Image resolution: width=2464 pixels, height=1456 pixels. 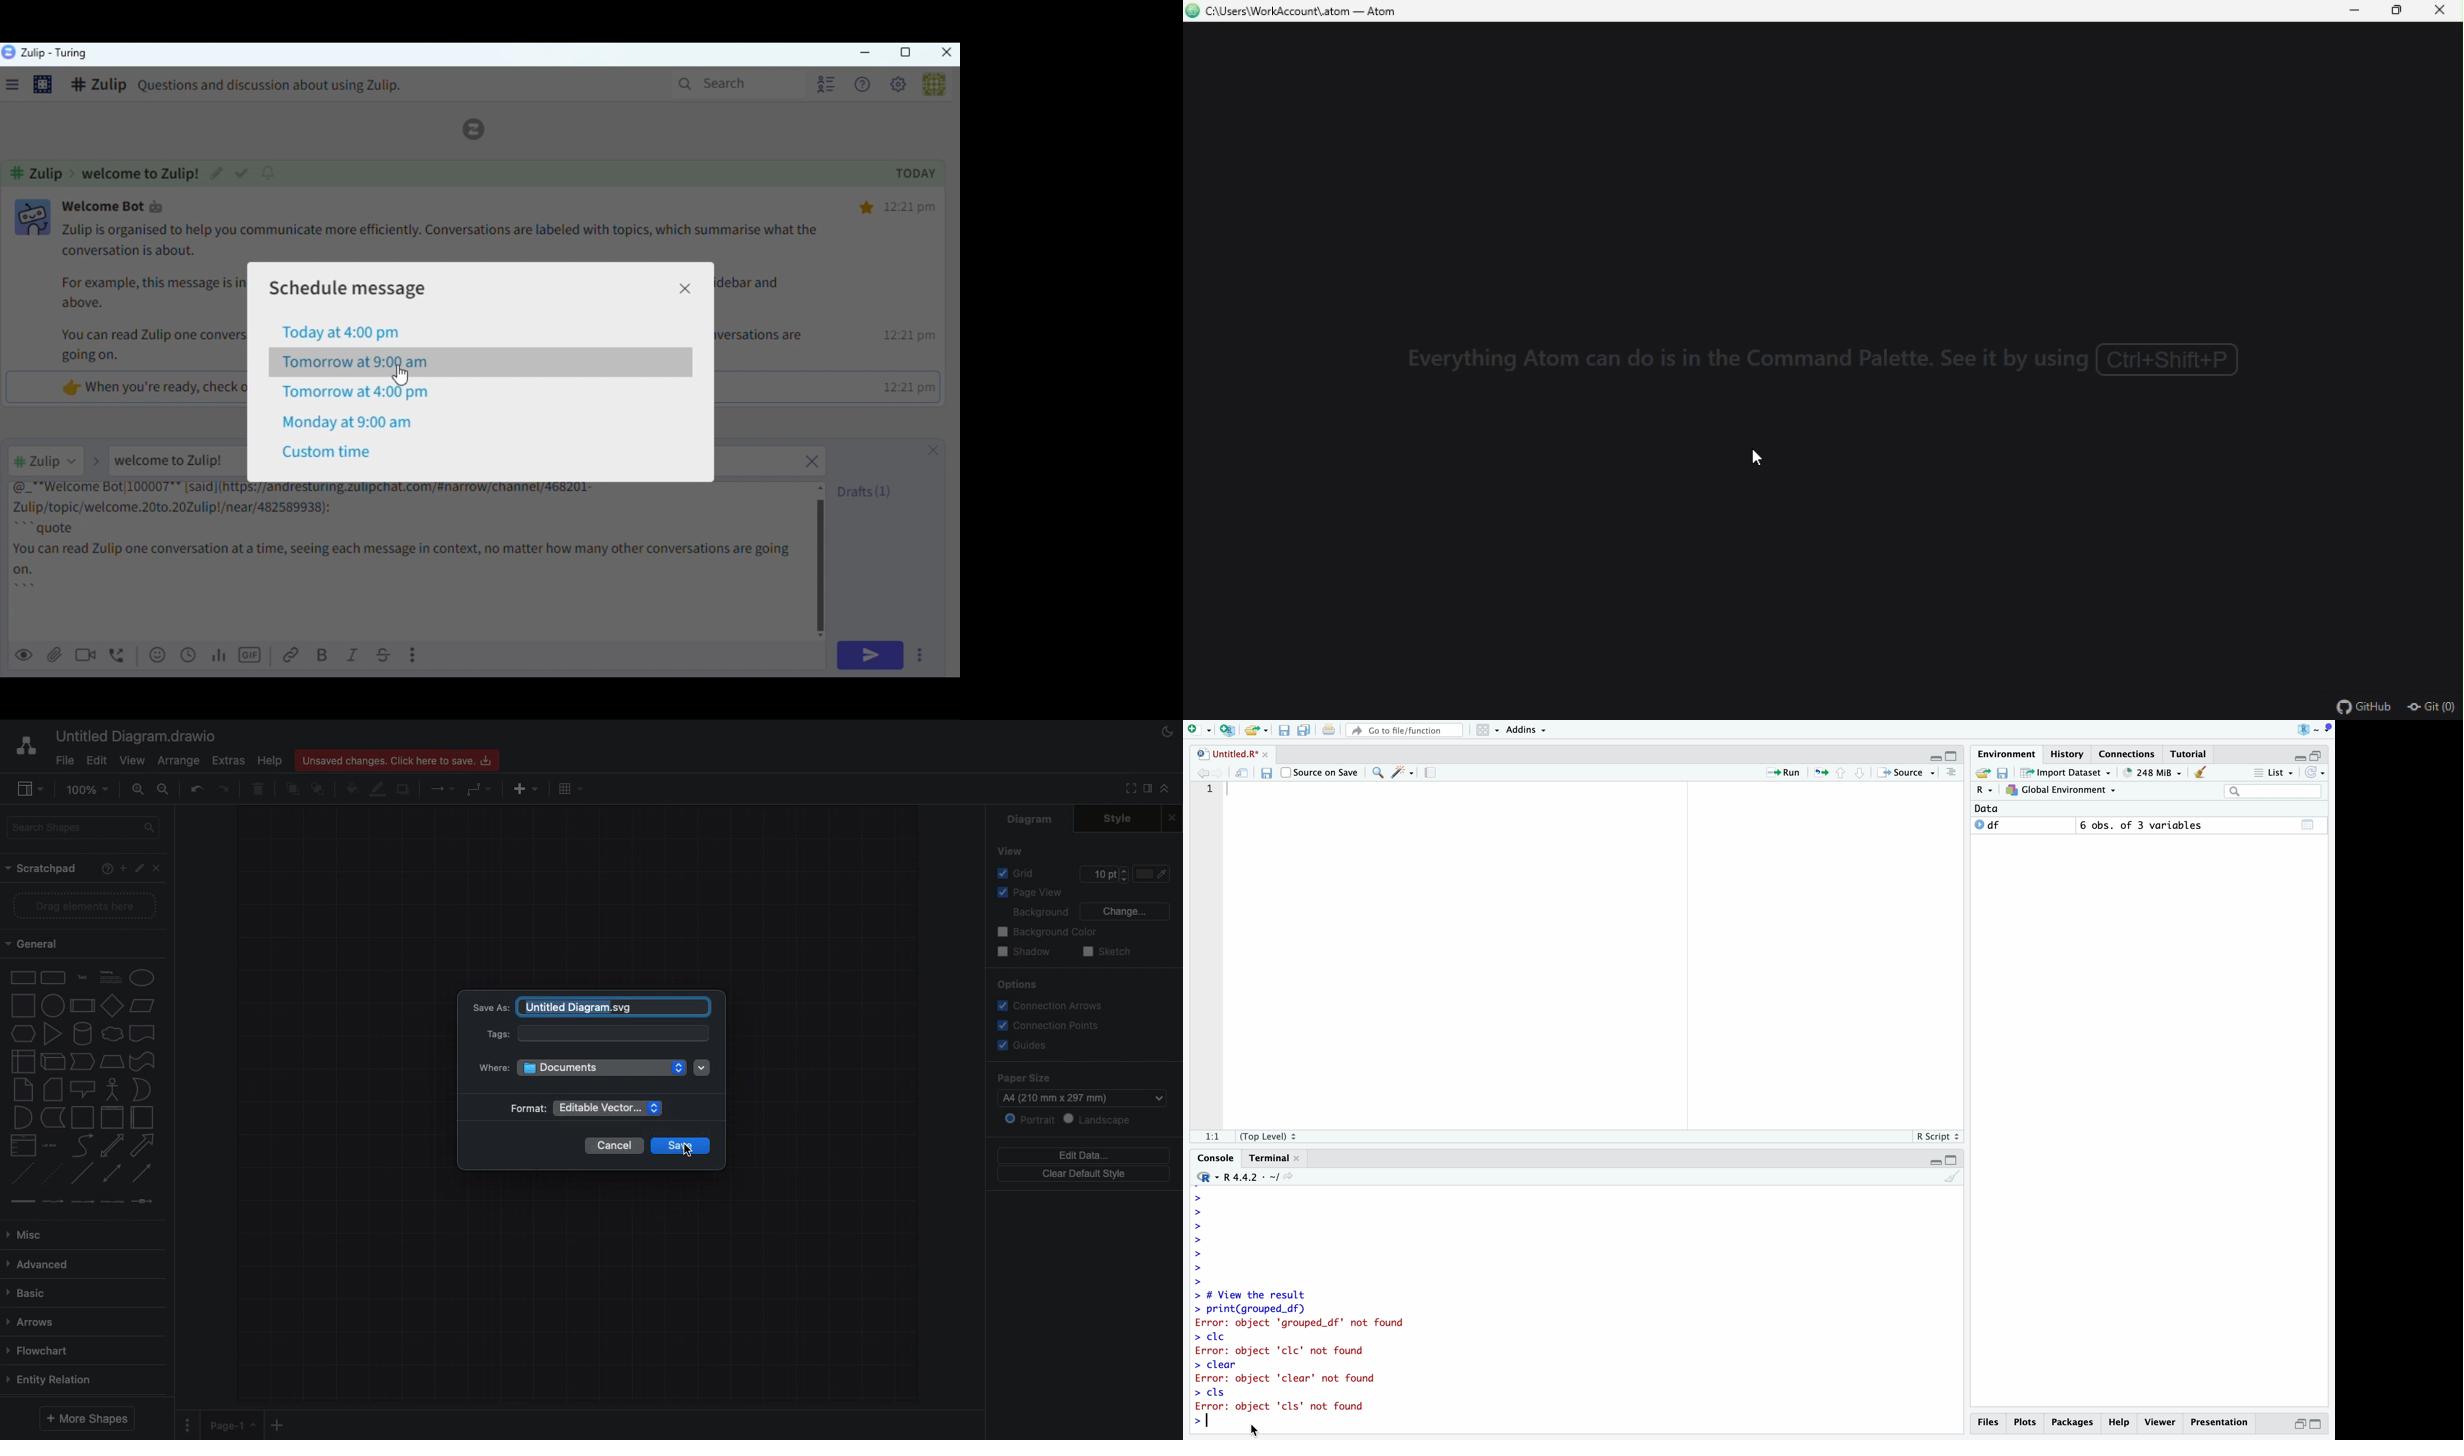 What do you see at coordinates (490, 1004) in the screenshot?
I see `Save as` at bounding box center [490, 1004].